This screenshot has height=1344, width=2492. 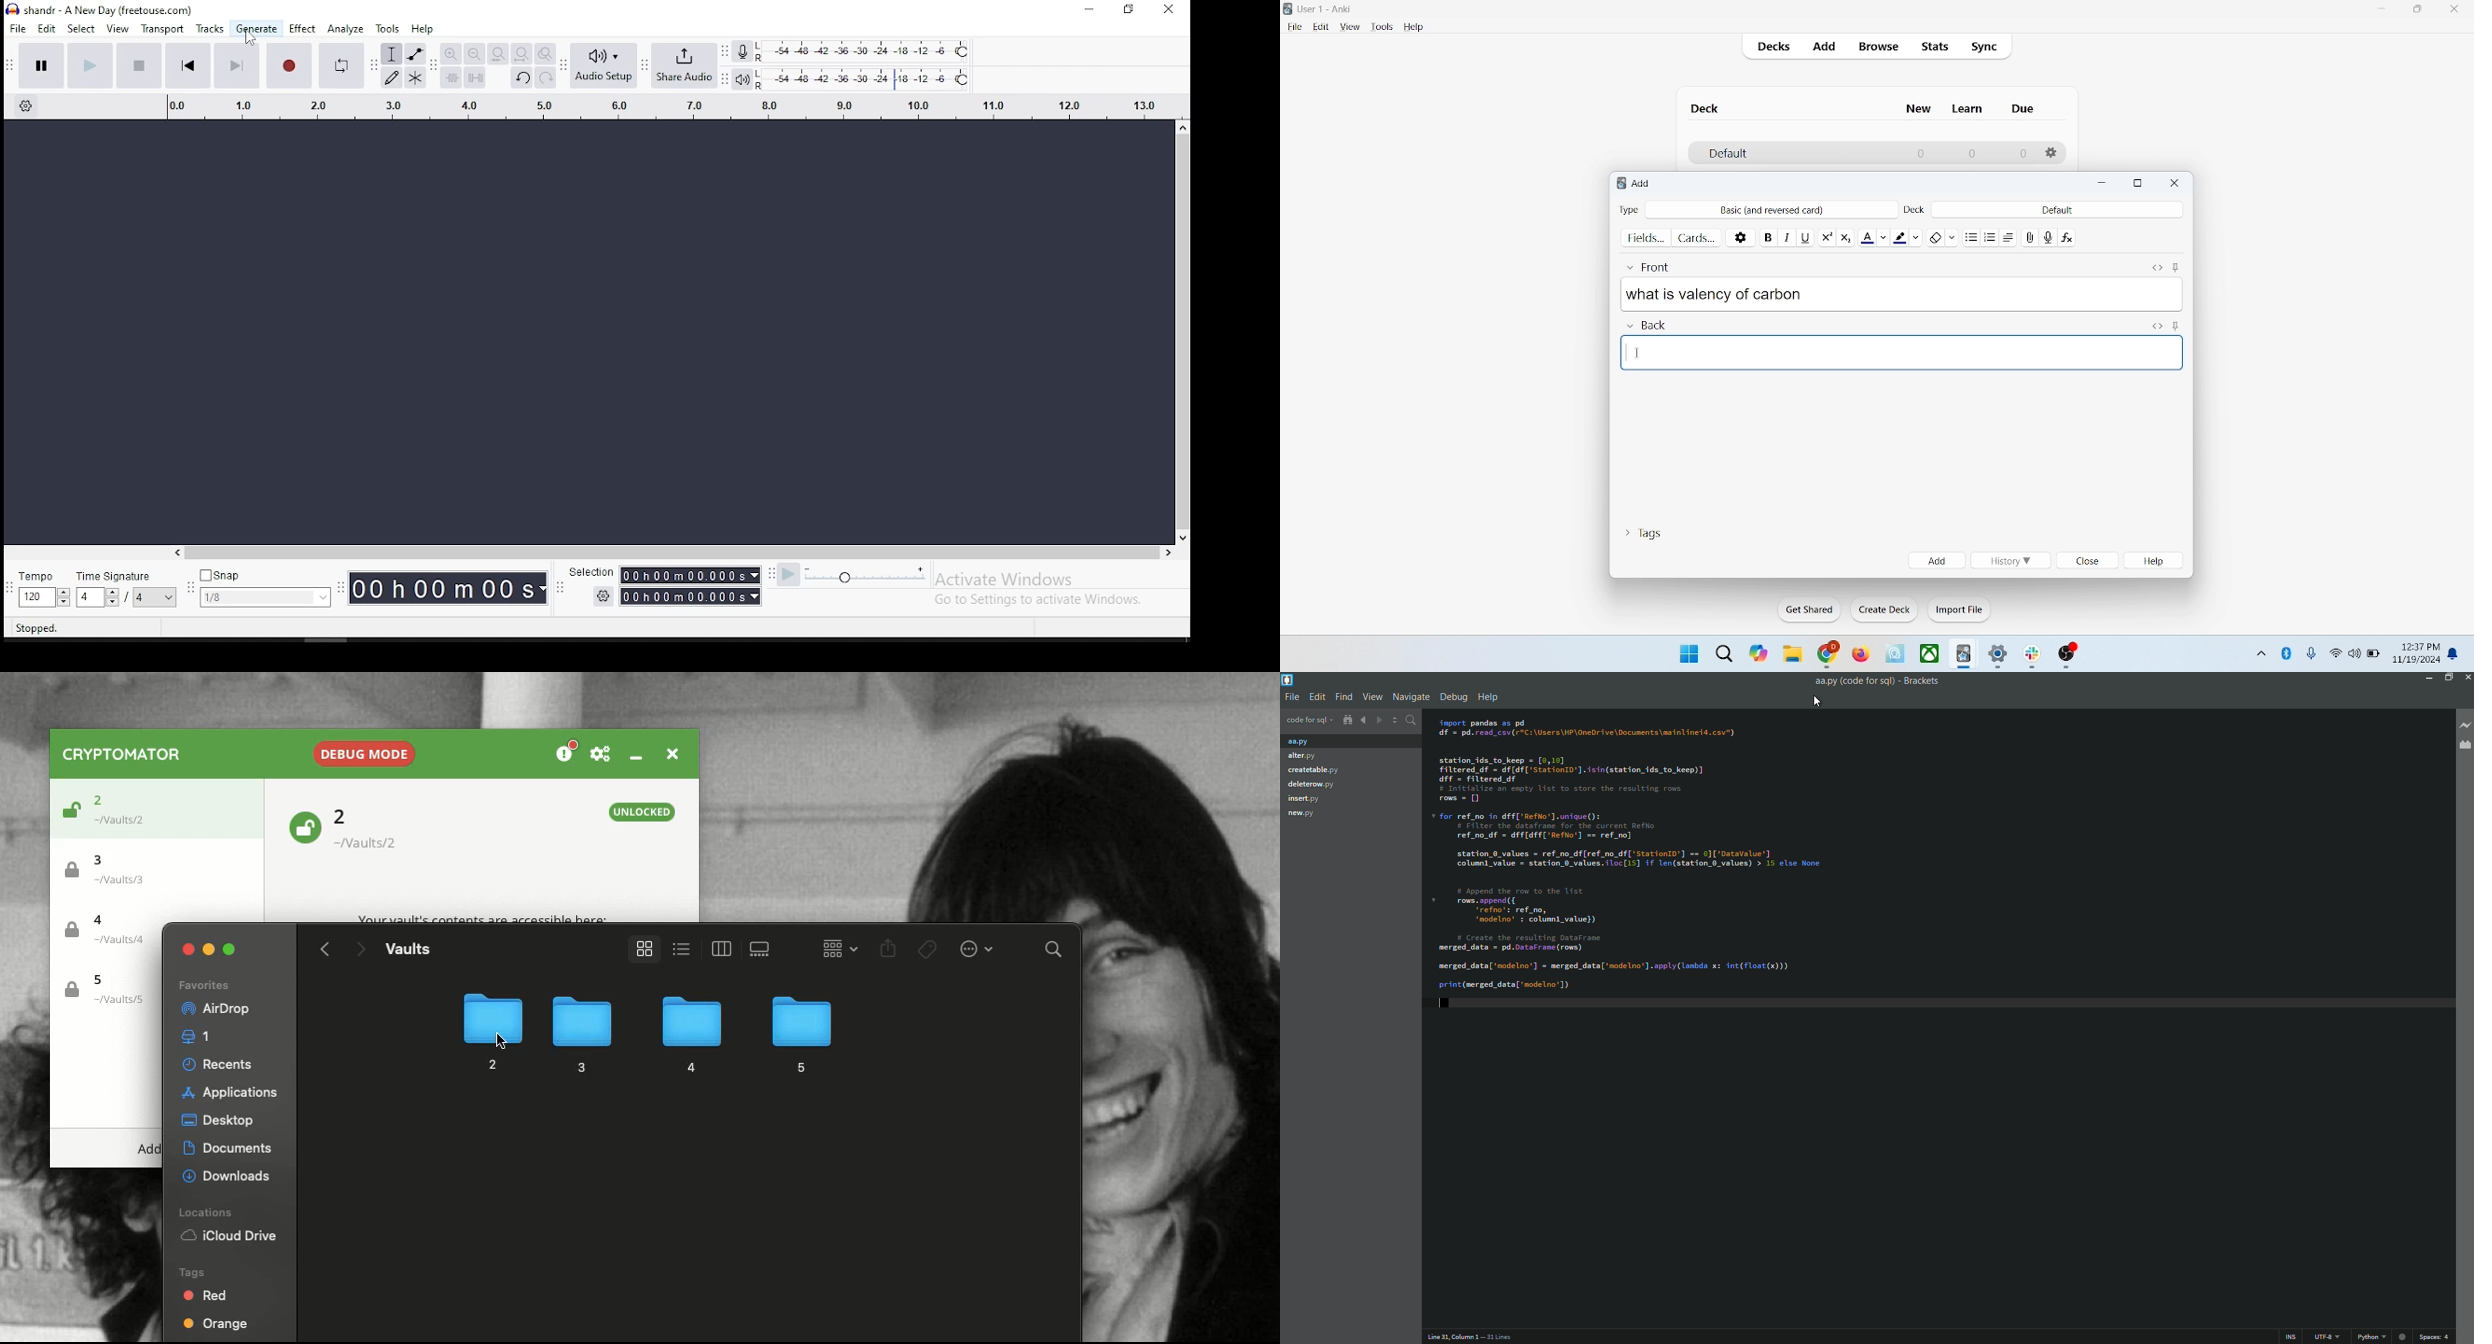 I want to click on icon, so click(x=2069, y=656).